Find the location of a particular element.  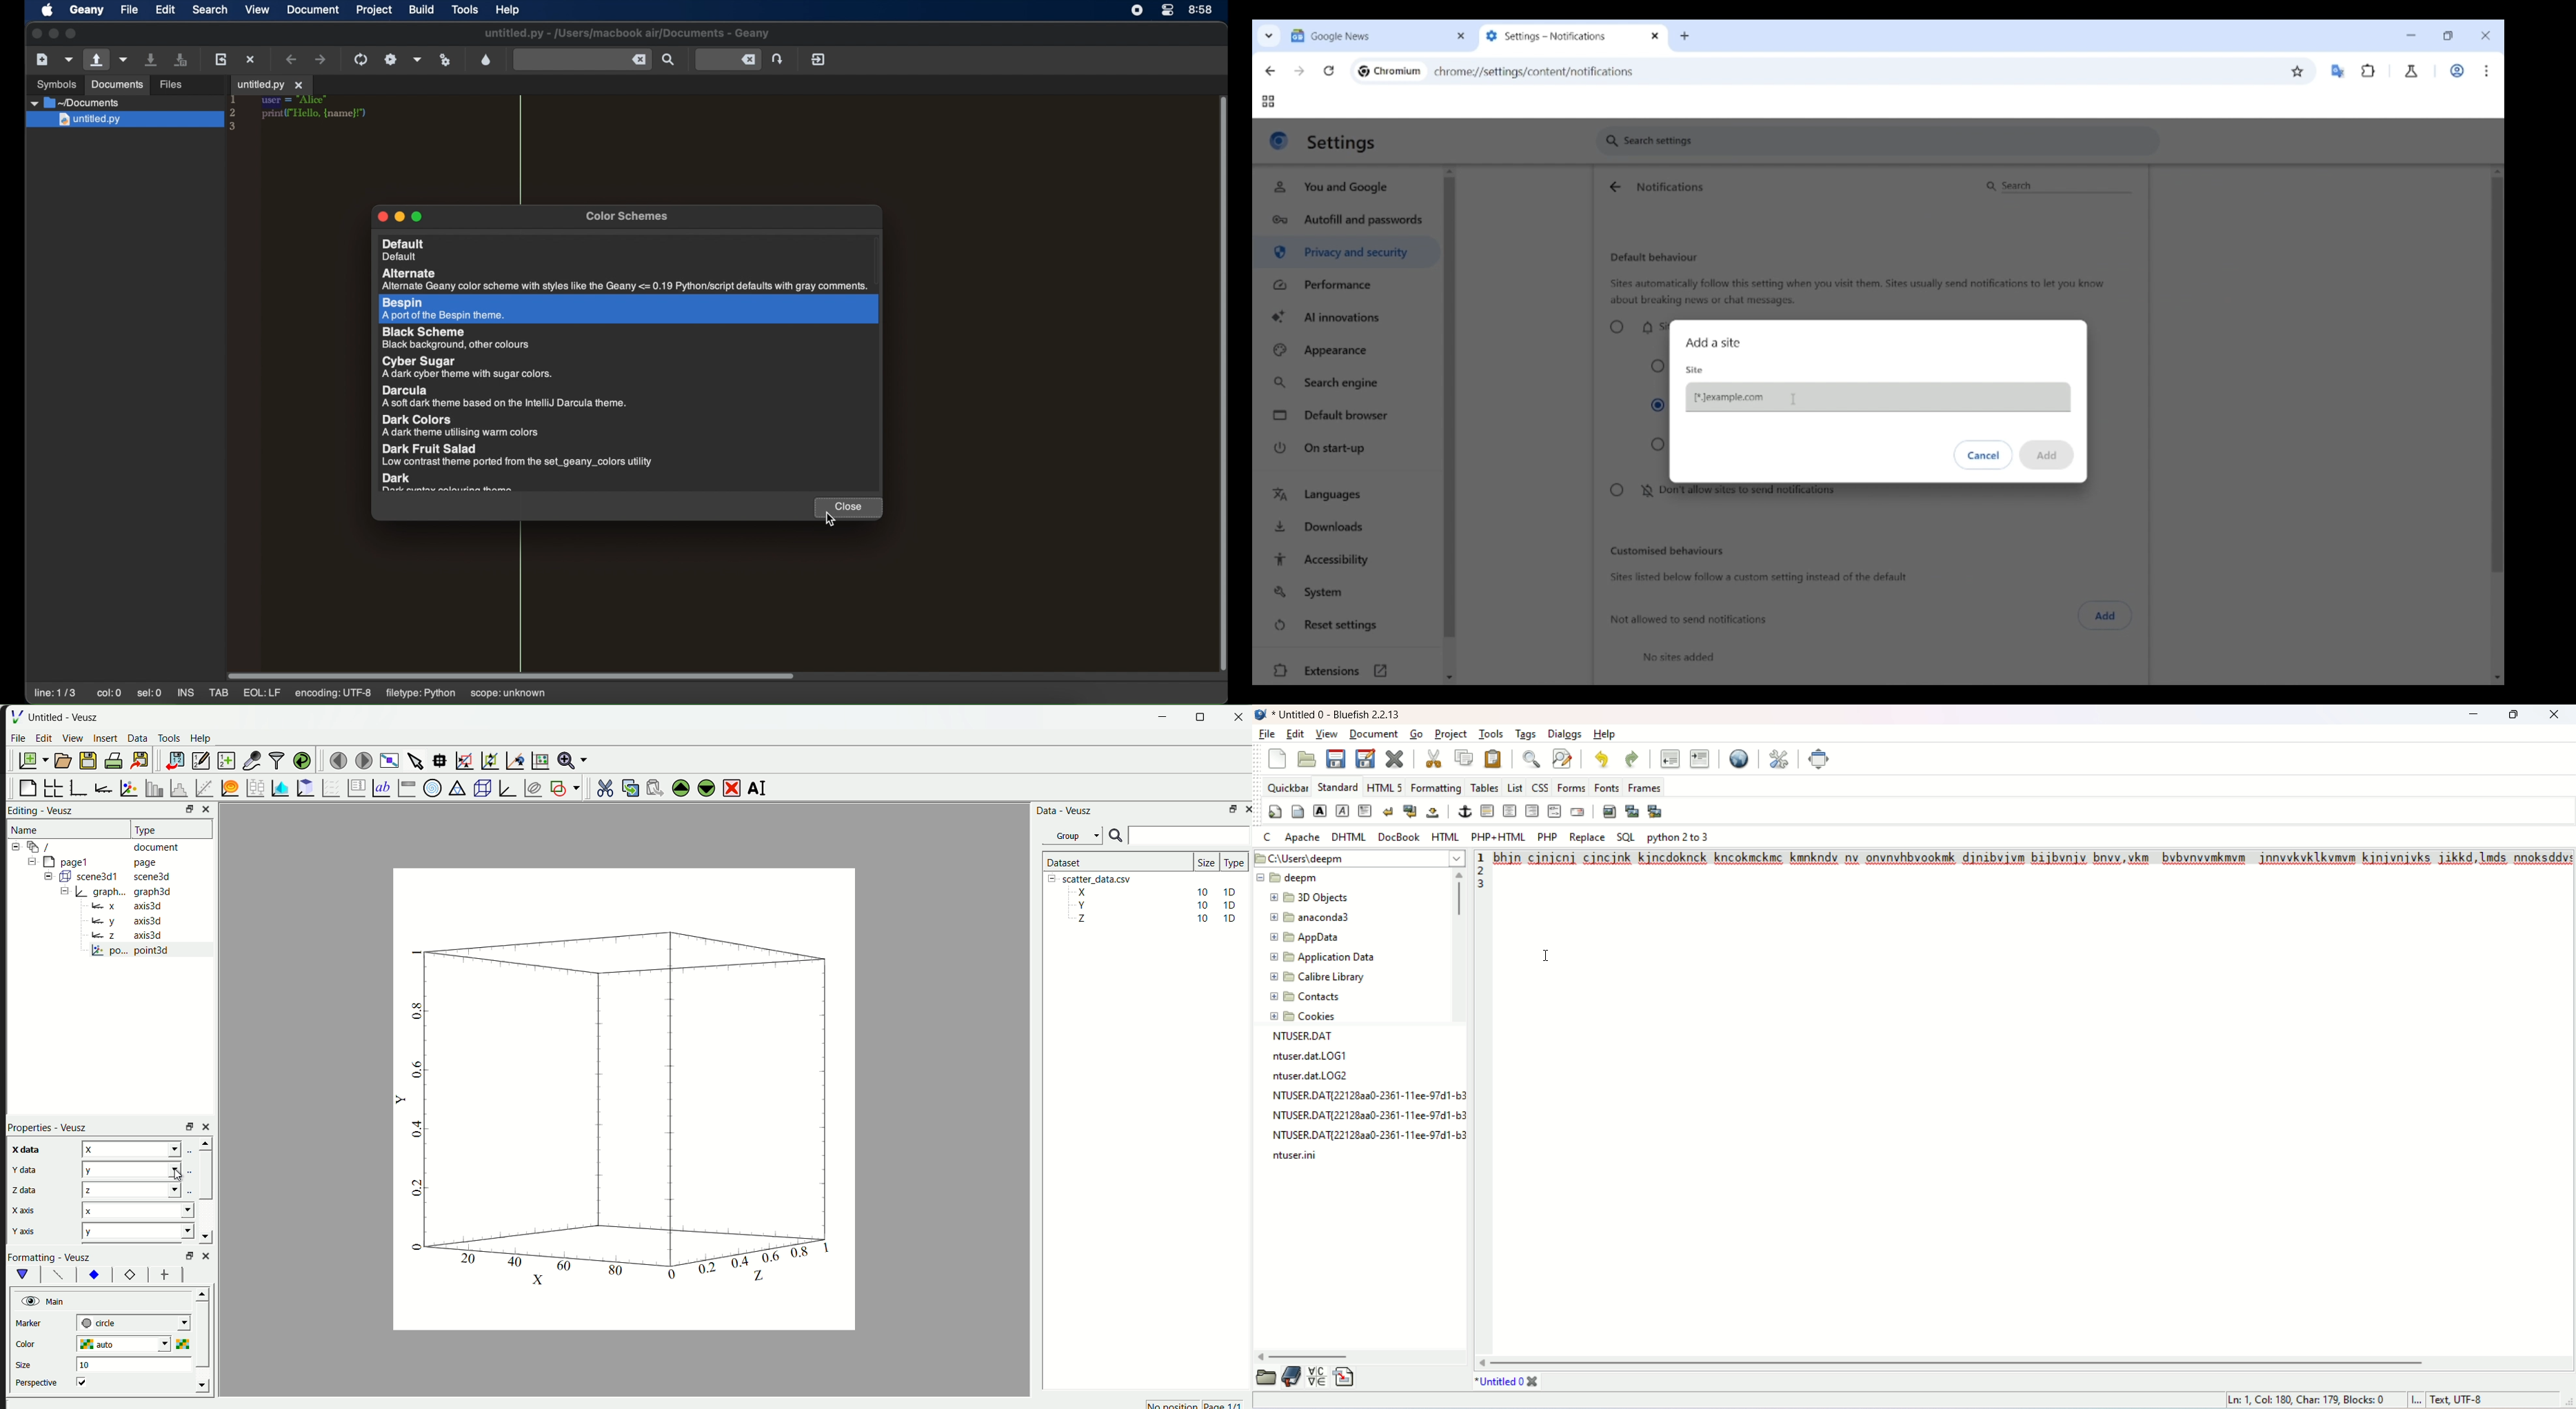

Quick slide to bottom is located at coordinates (2498, 678).